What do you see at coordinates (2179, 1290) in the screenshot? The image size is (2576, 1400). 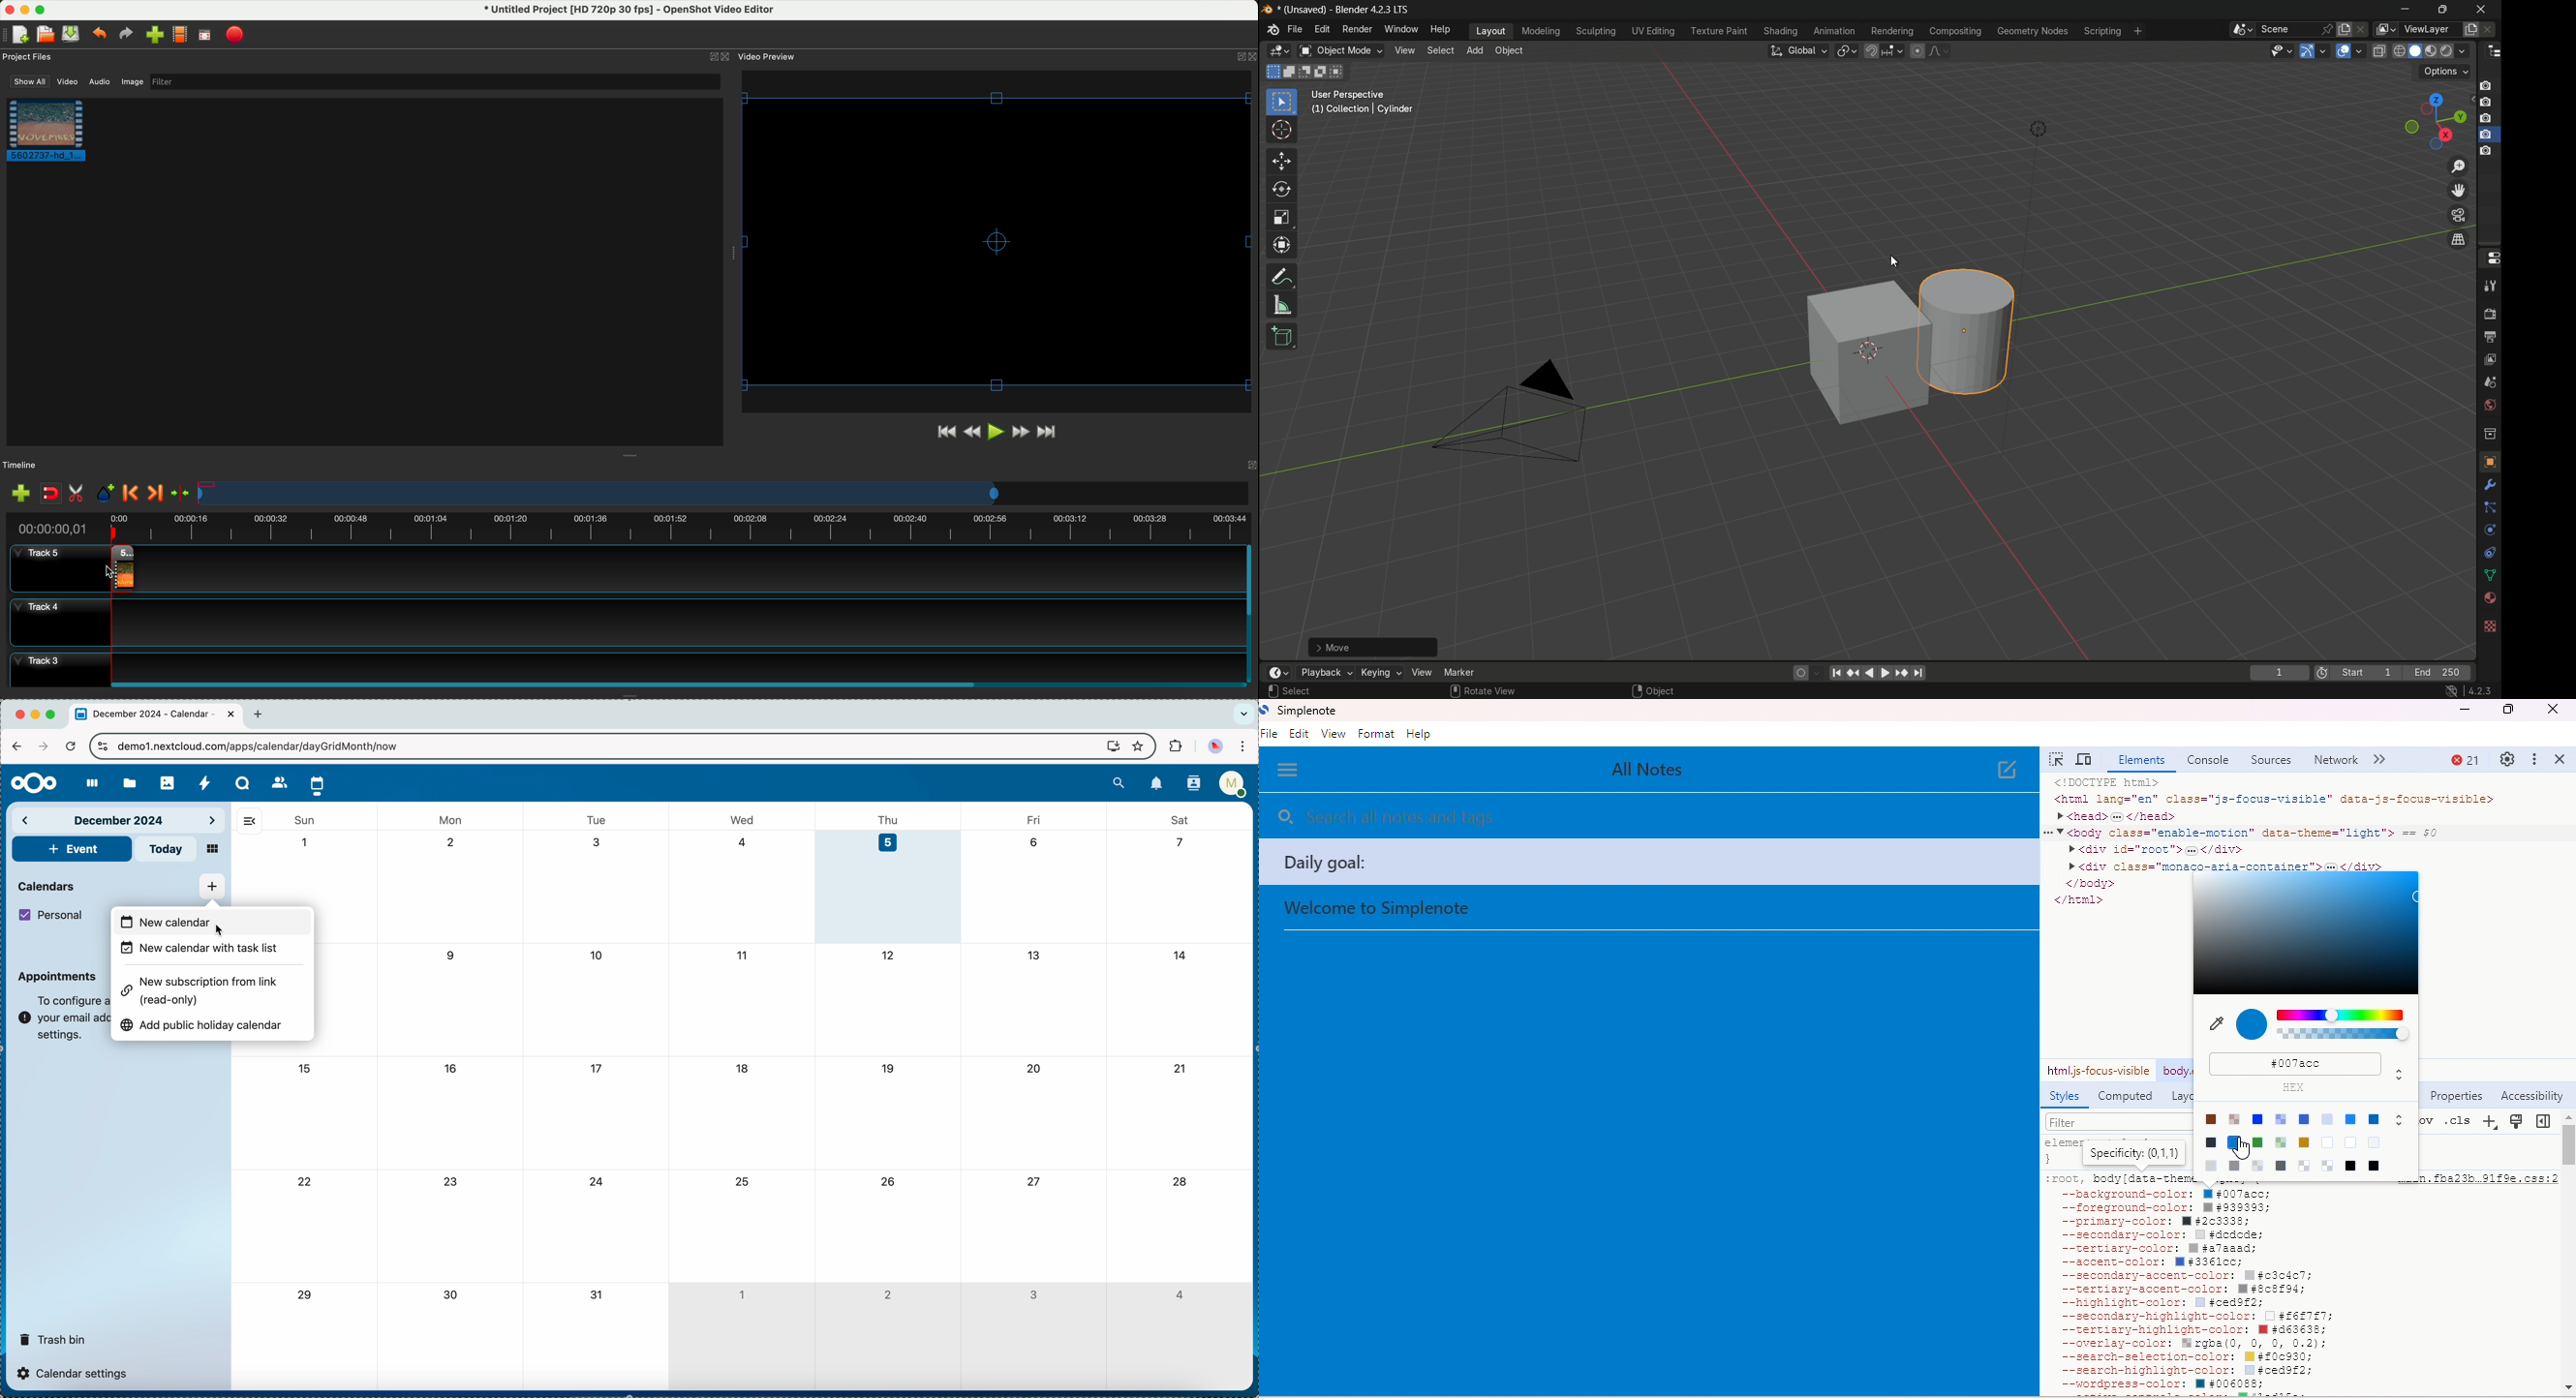 I see `tertiary-accent-color` at bounding box center [2179, 1290].